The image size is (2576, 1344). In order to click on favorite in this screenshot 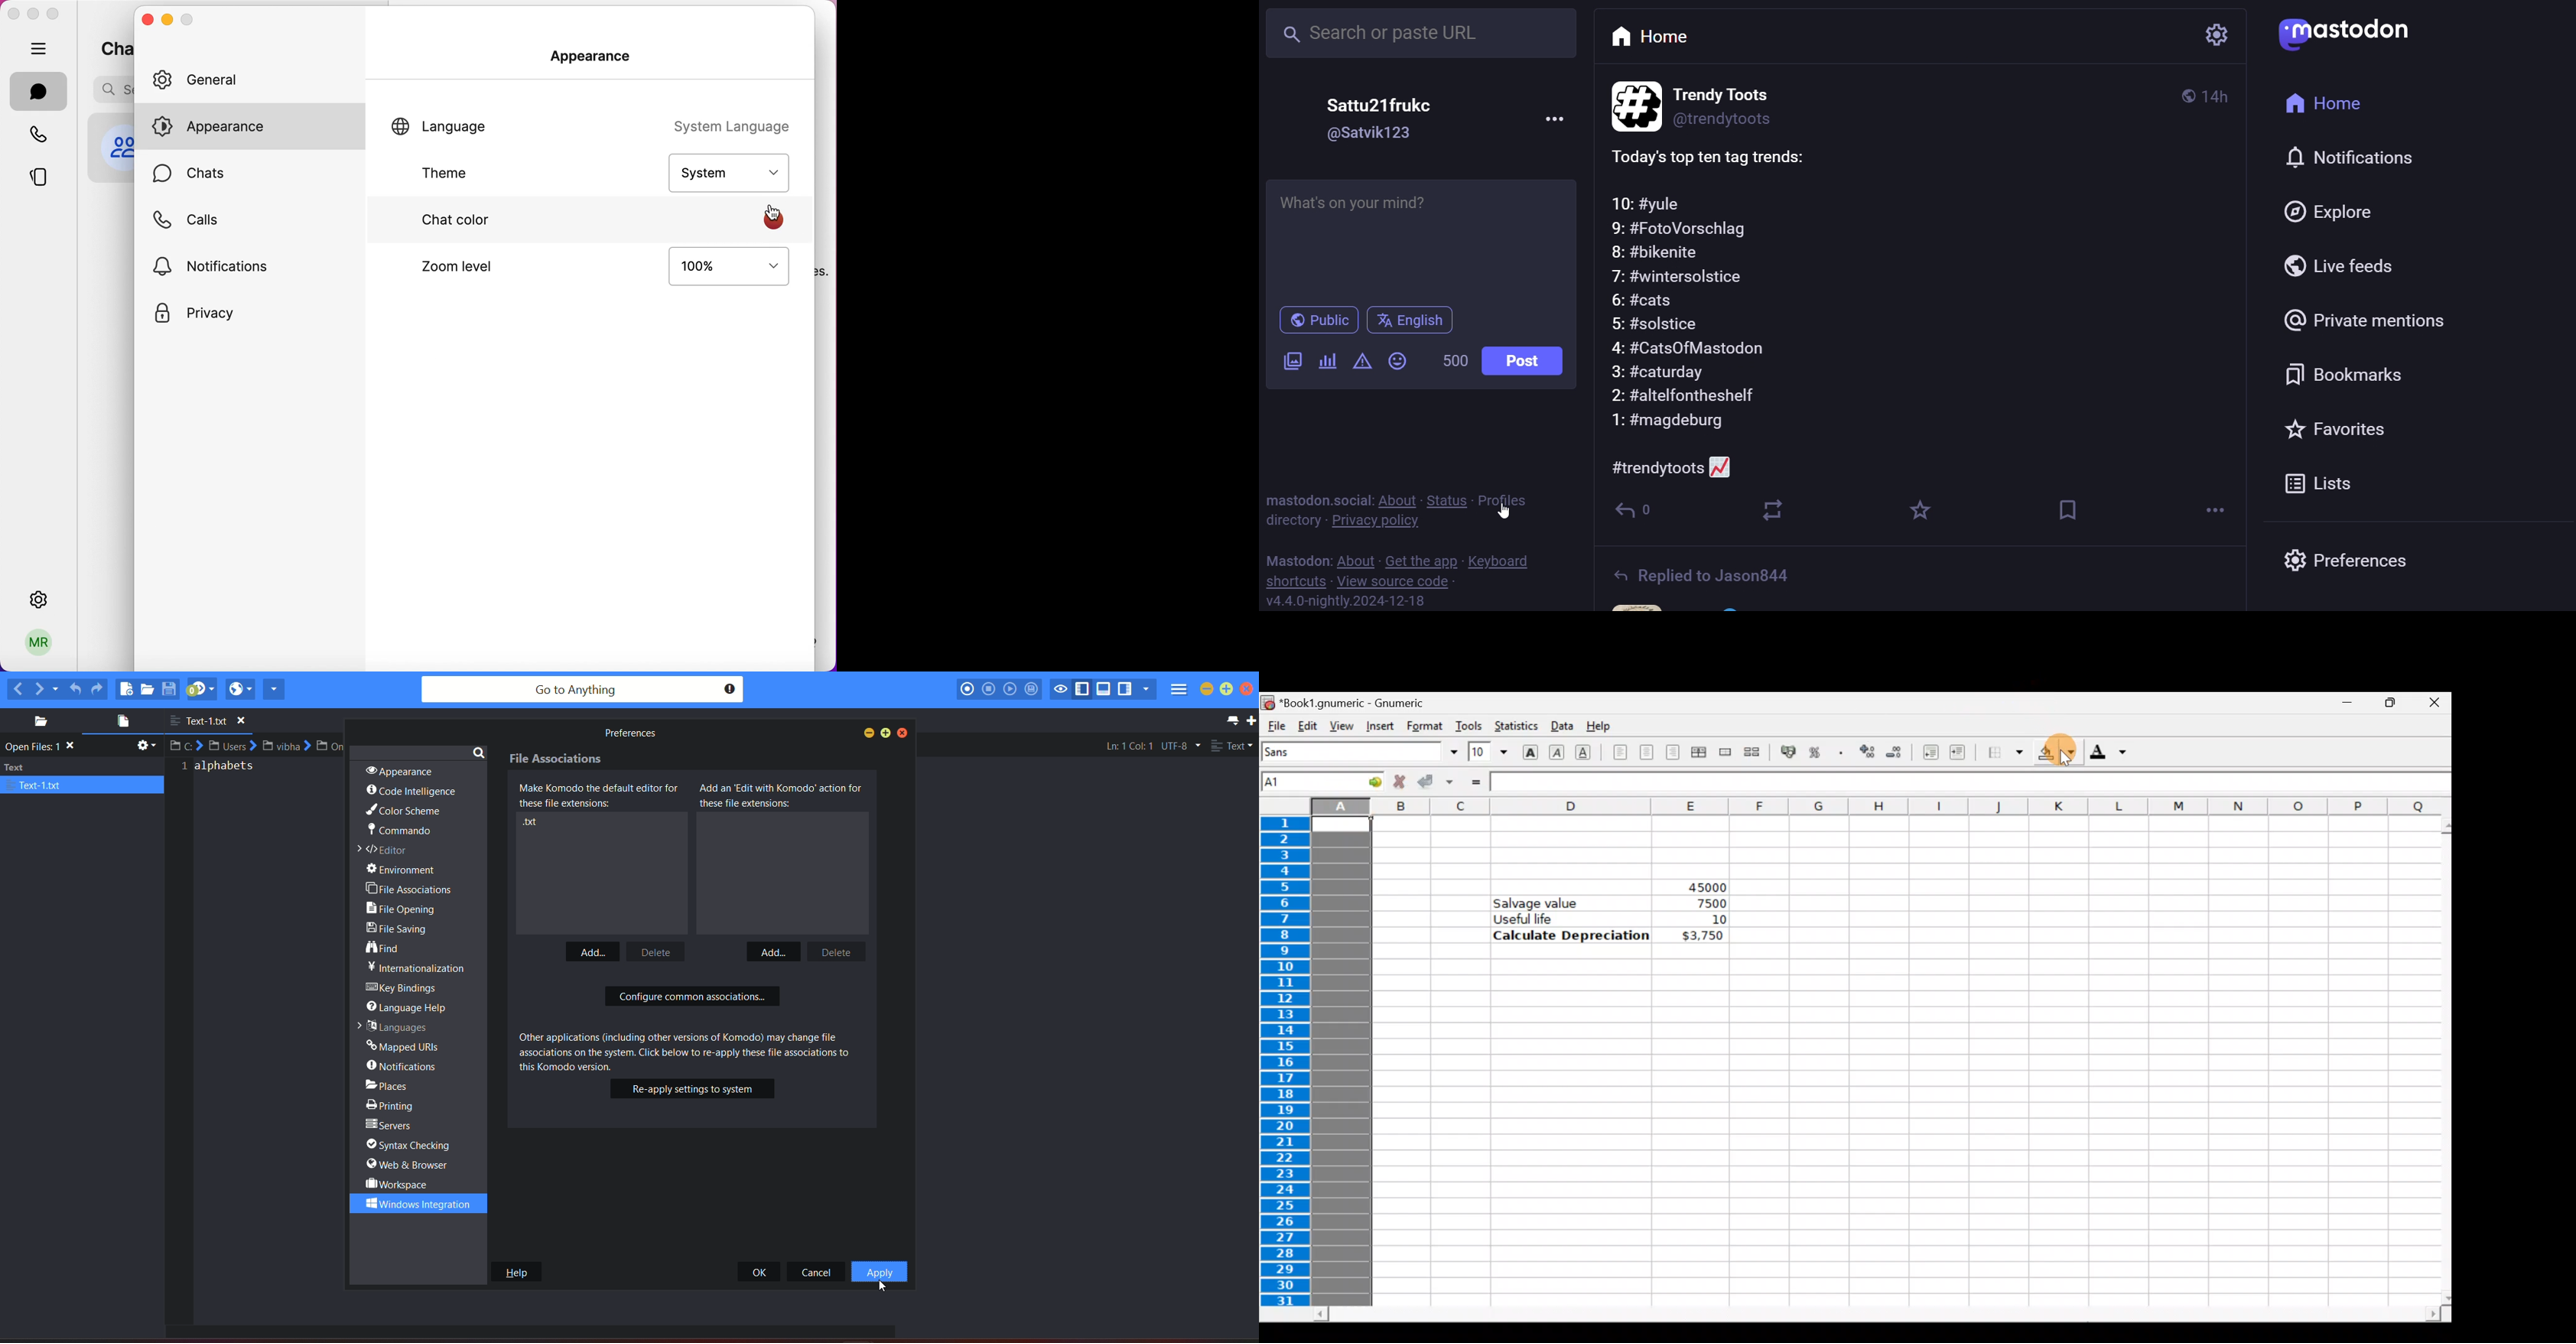, I will do `click(1925, 509)`.